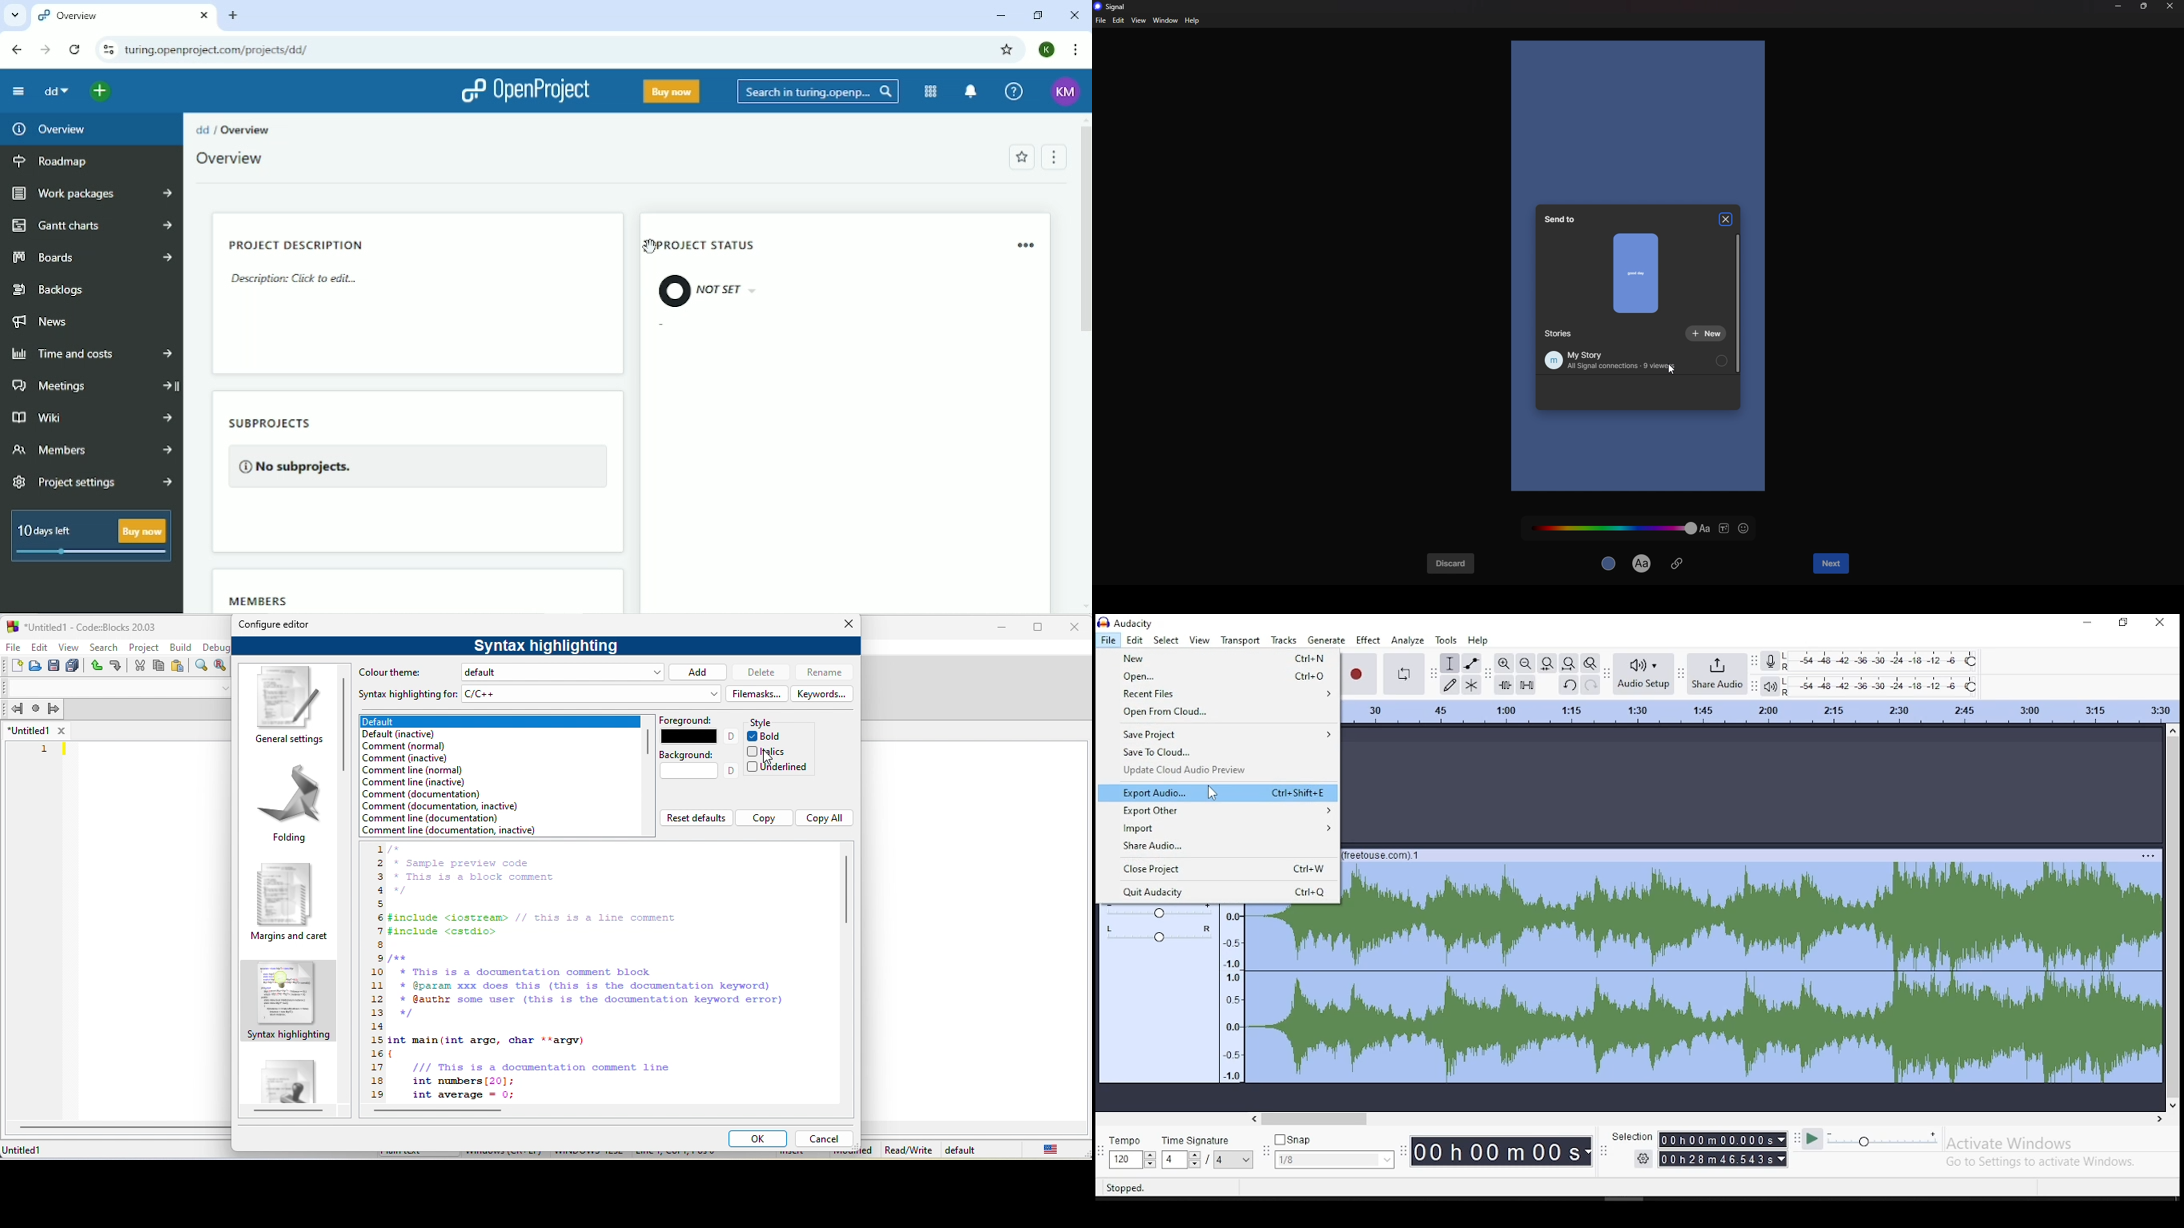 The image size is (2184, 1232). Describe the element at coordinates (116, 665) in the screenshot. I see `redo` at that location.